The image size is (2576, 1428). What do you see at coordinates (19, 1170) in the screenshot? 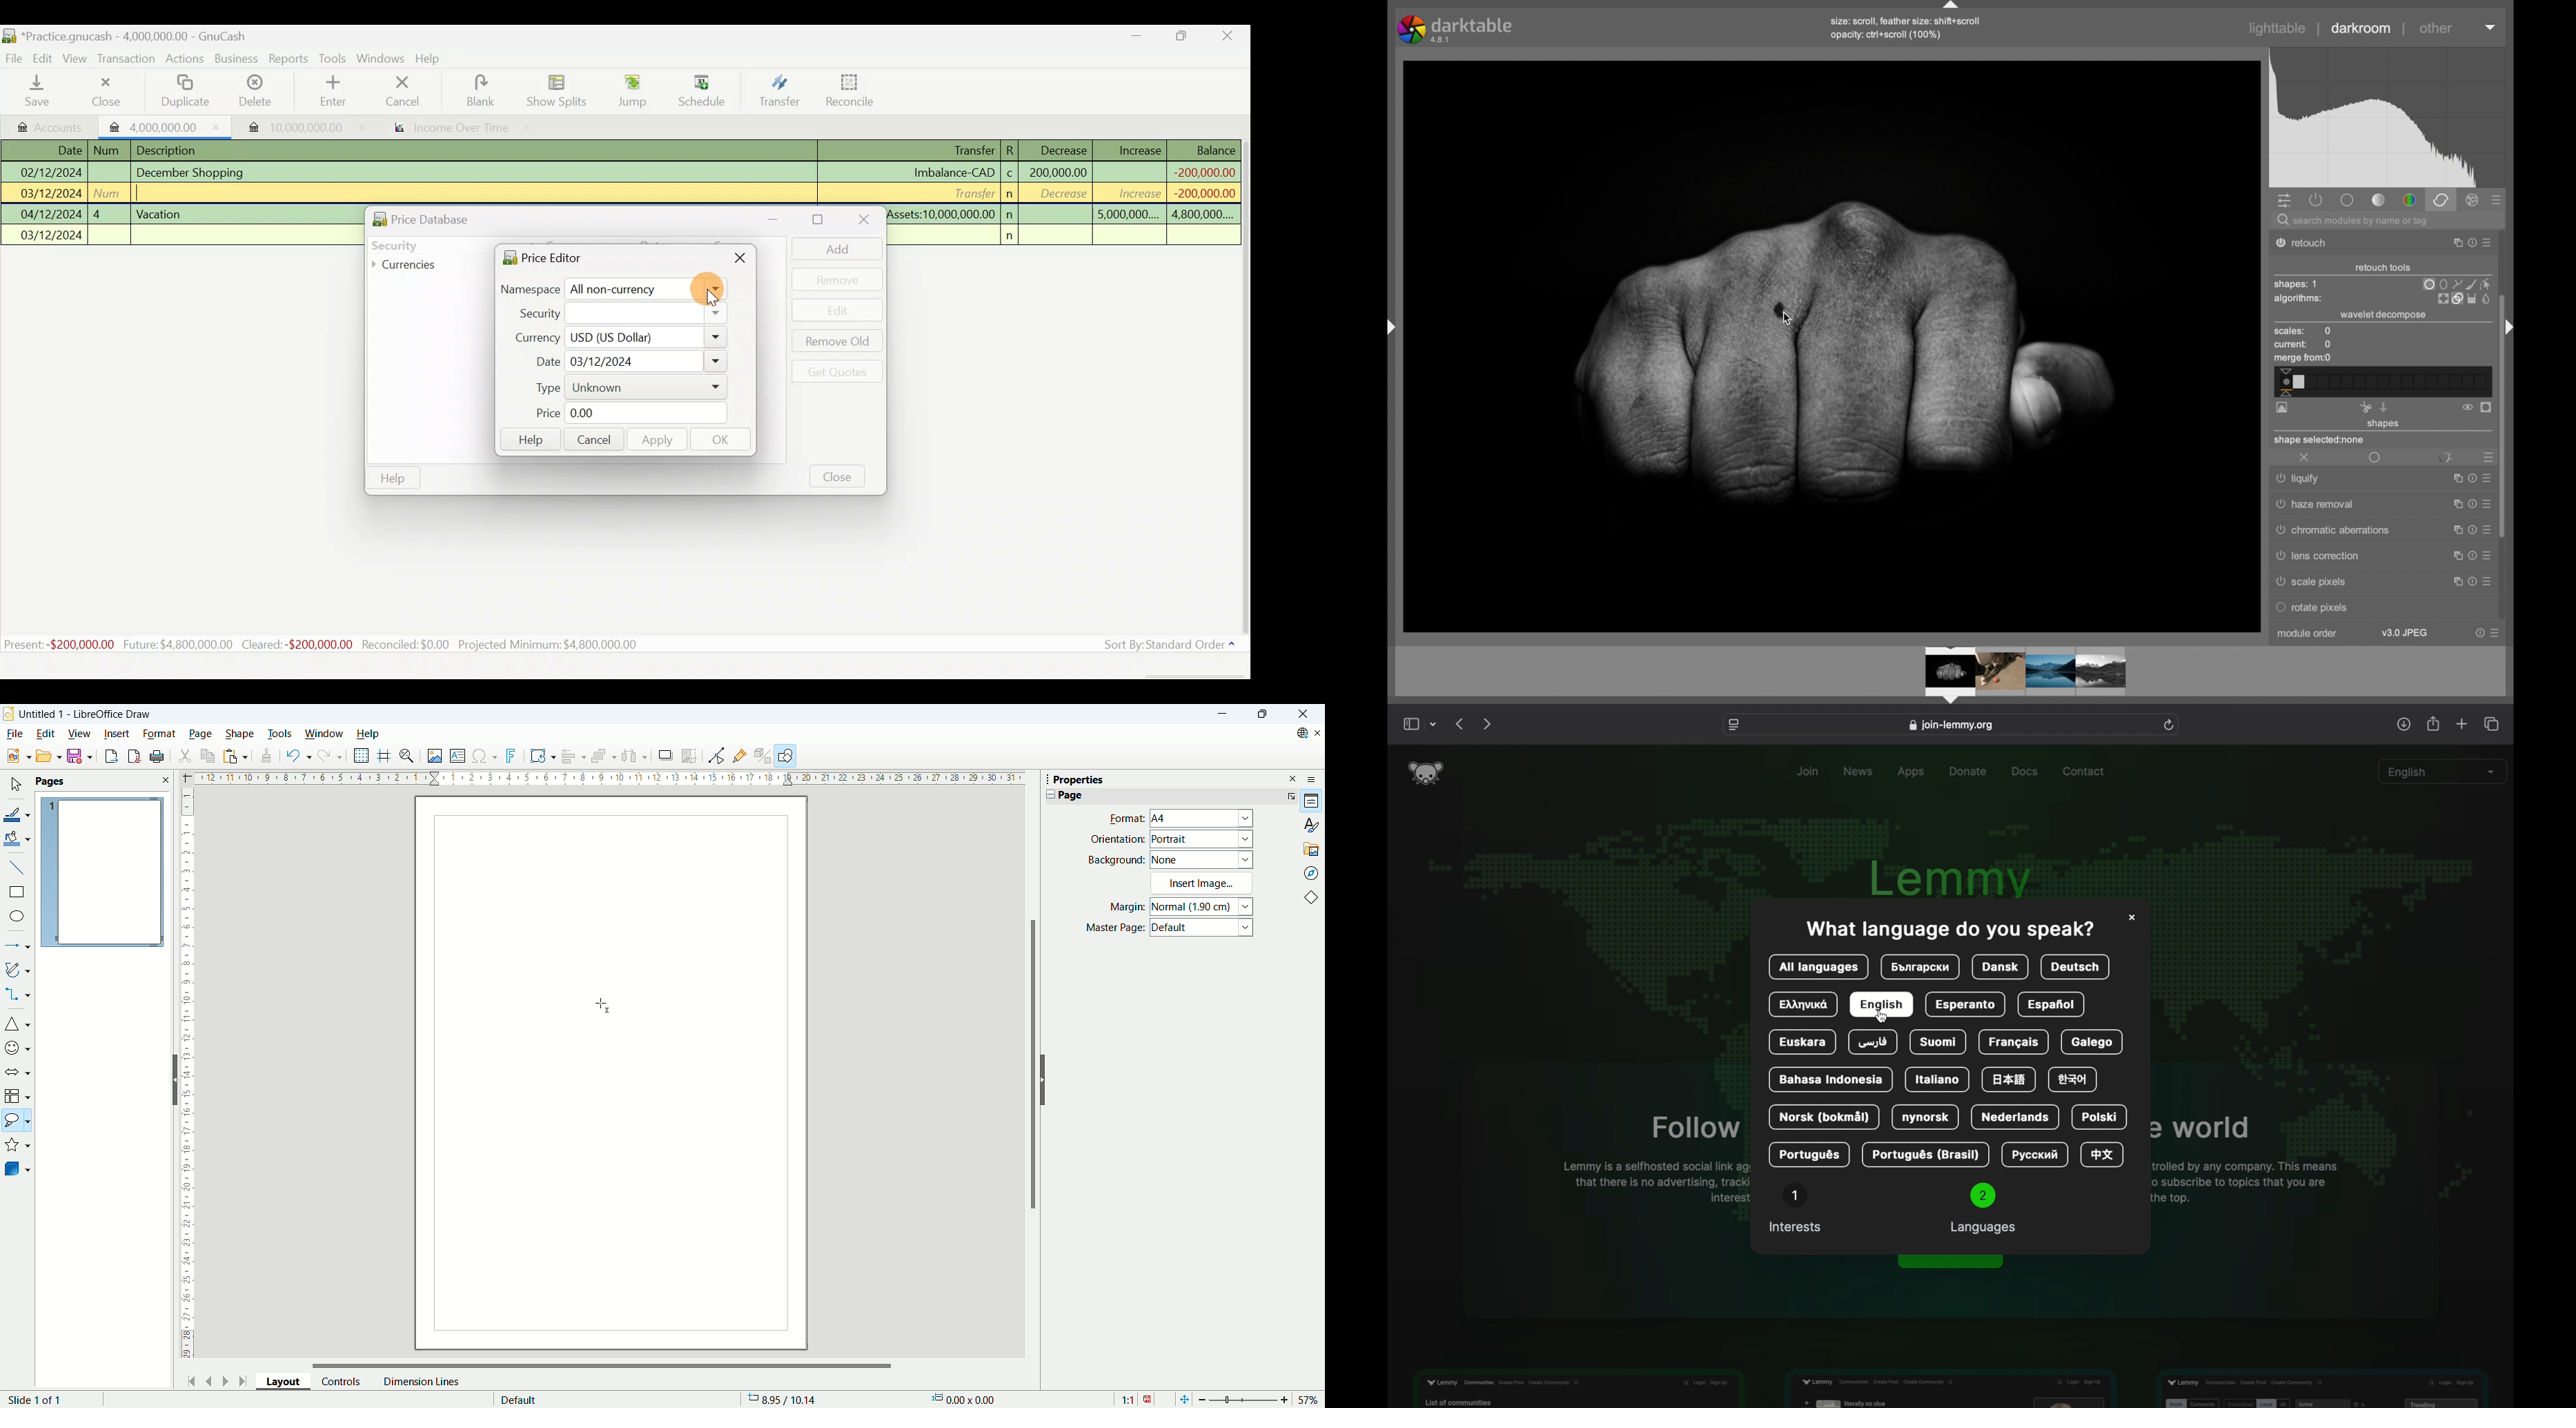
I see `3D object` at bounding box center [19, 1170].